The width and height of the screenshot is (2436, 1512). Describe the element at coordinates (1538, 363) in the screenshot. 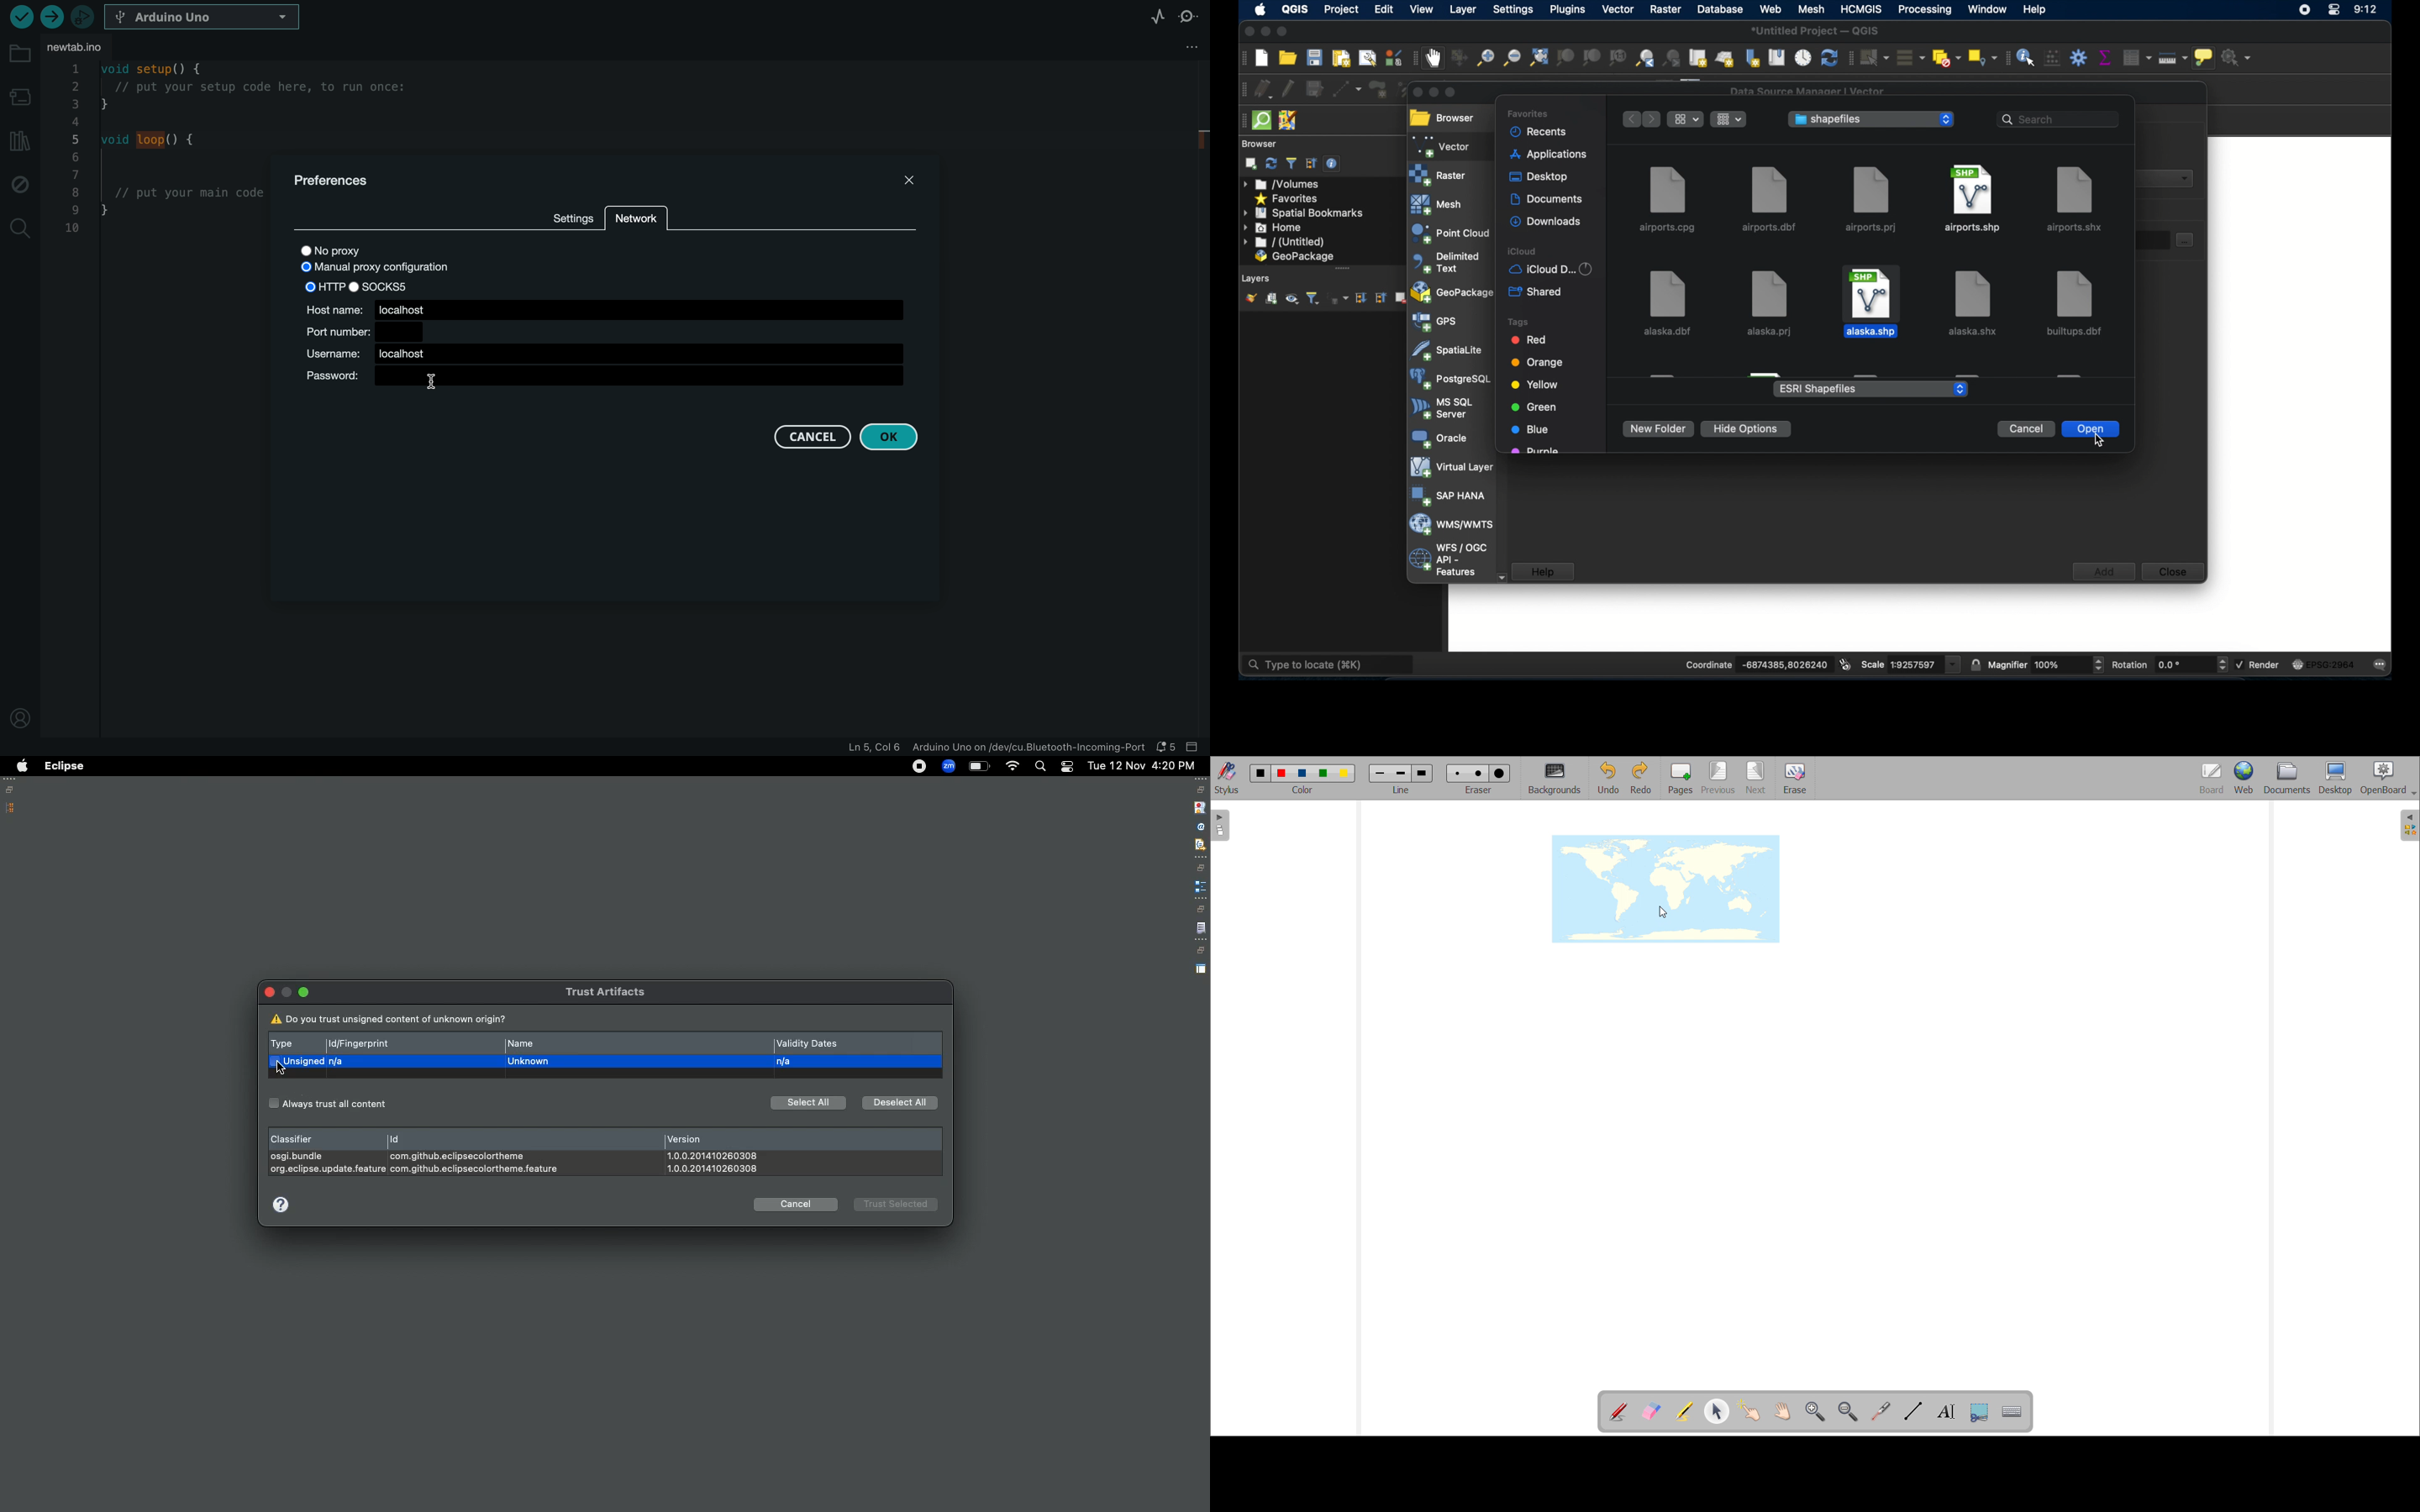

I see `orange` at that location.